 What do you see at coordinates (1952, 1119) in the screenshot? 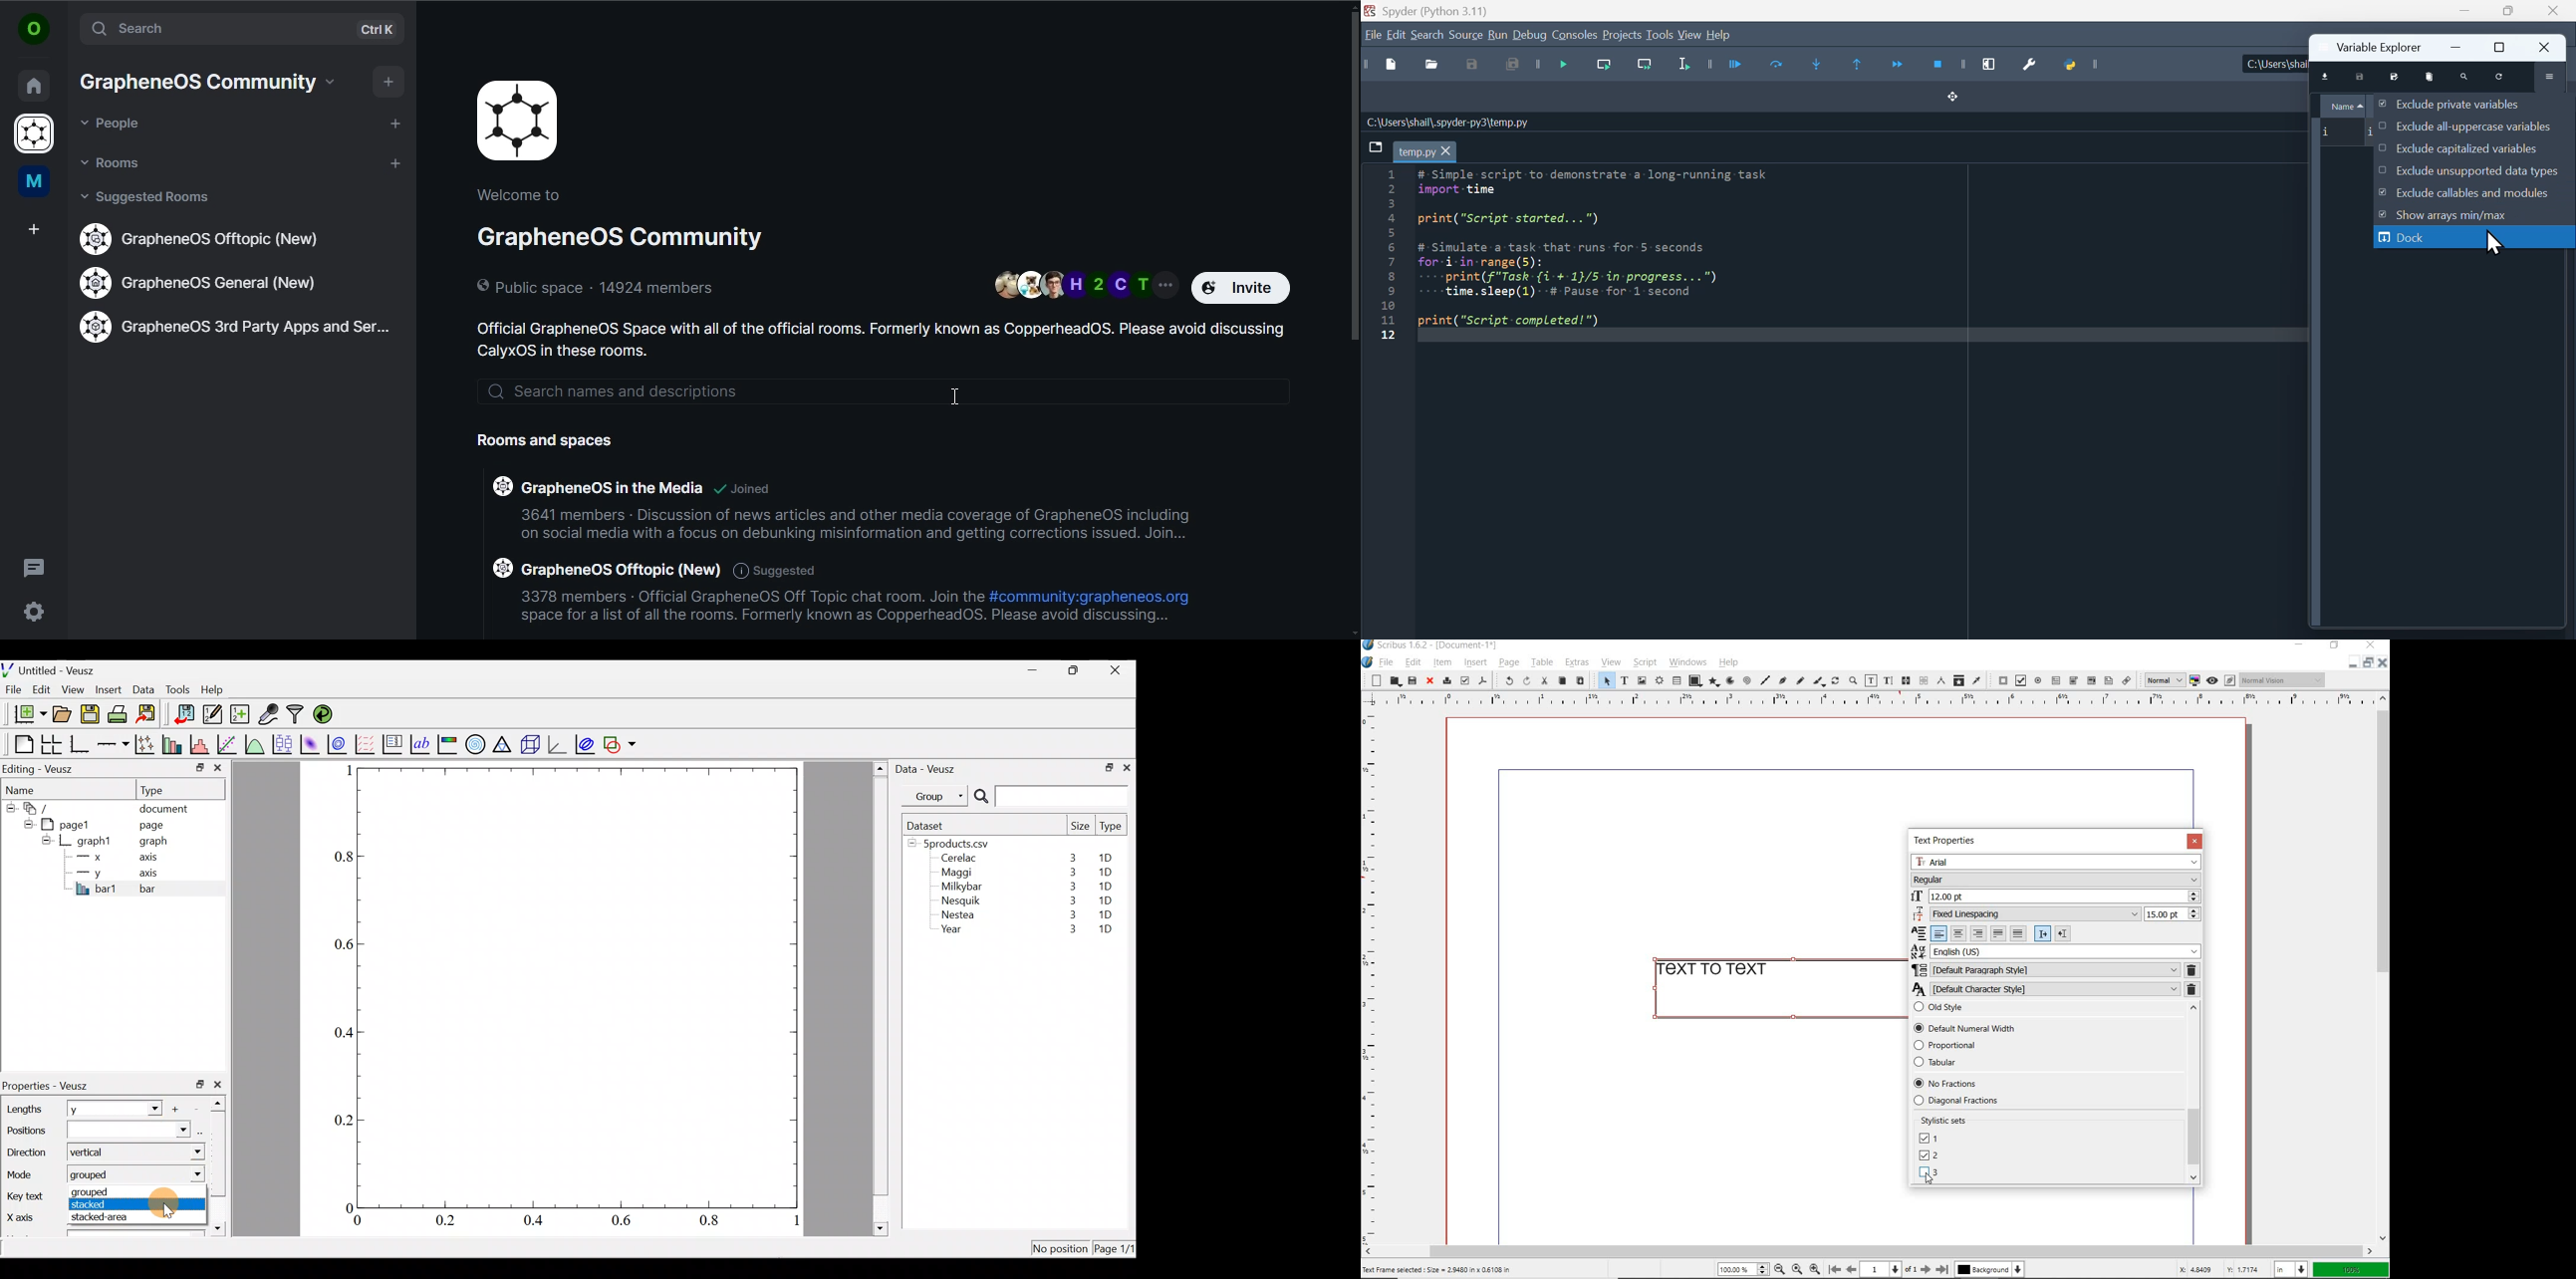
I see `Stylistic sets` at bounding box center [1952, 1119].